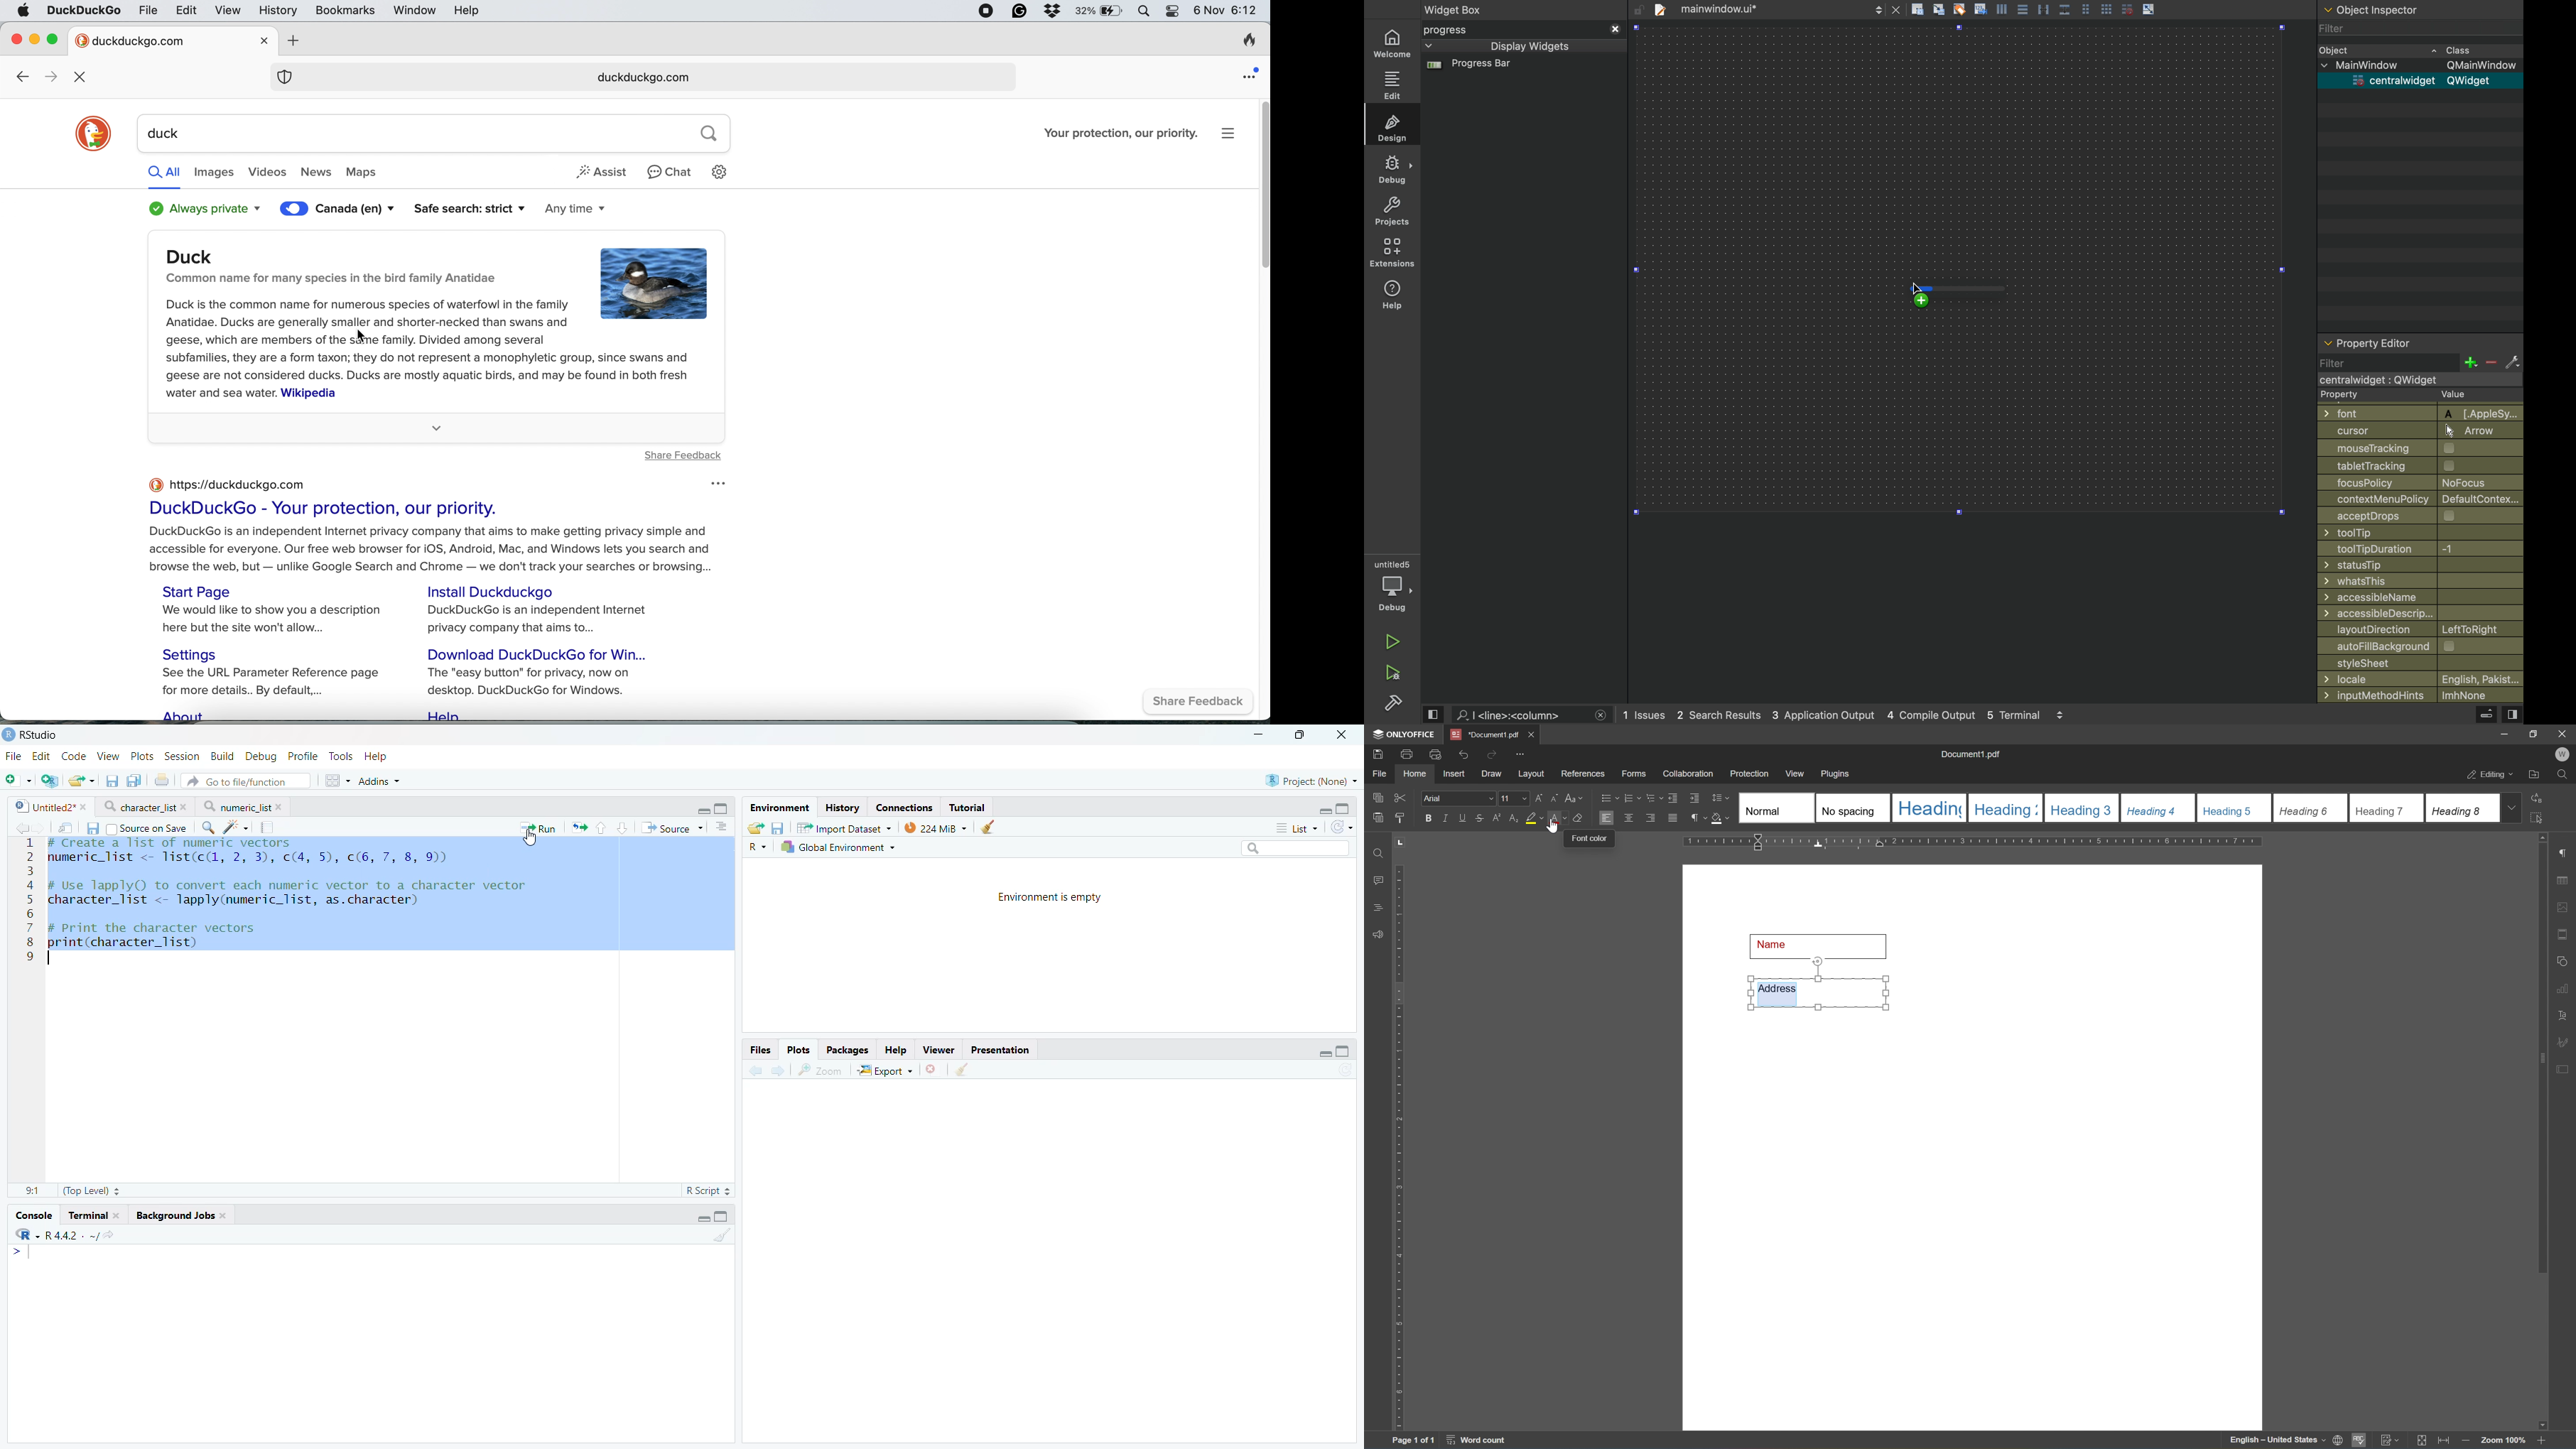 This screenshot has width=2576, height=1456. What do you see at coordinates (64, 826) in the screenshot?
I see `Open in new window` at bounding box center [64, 826].